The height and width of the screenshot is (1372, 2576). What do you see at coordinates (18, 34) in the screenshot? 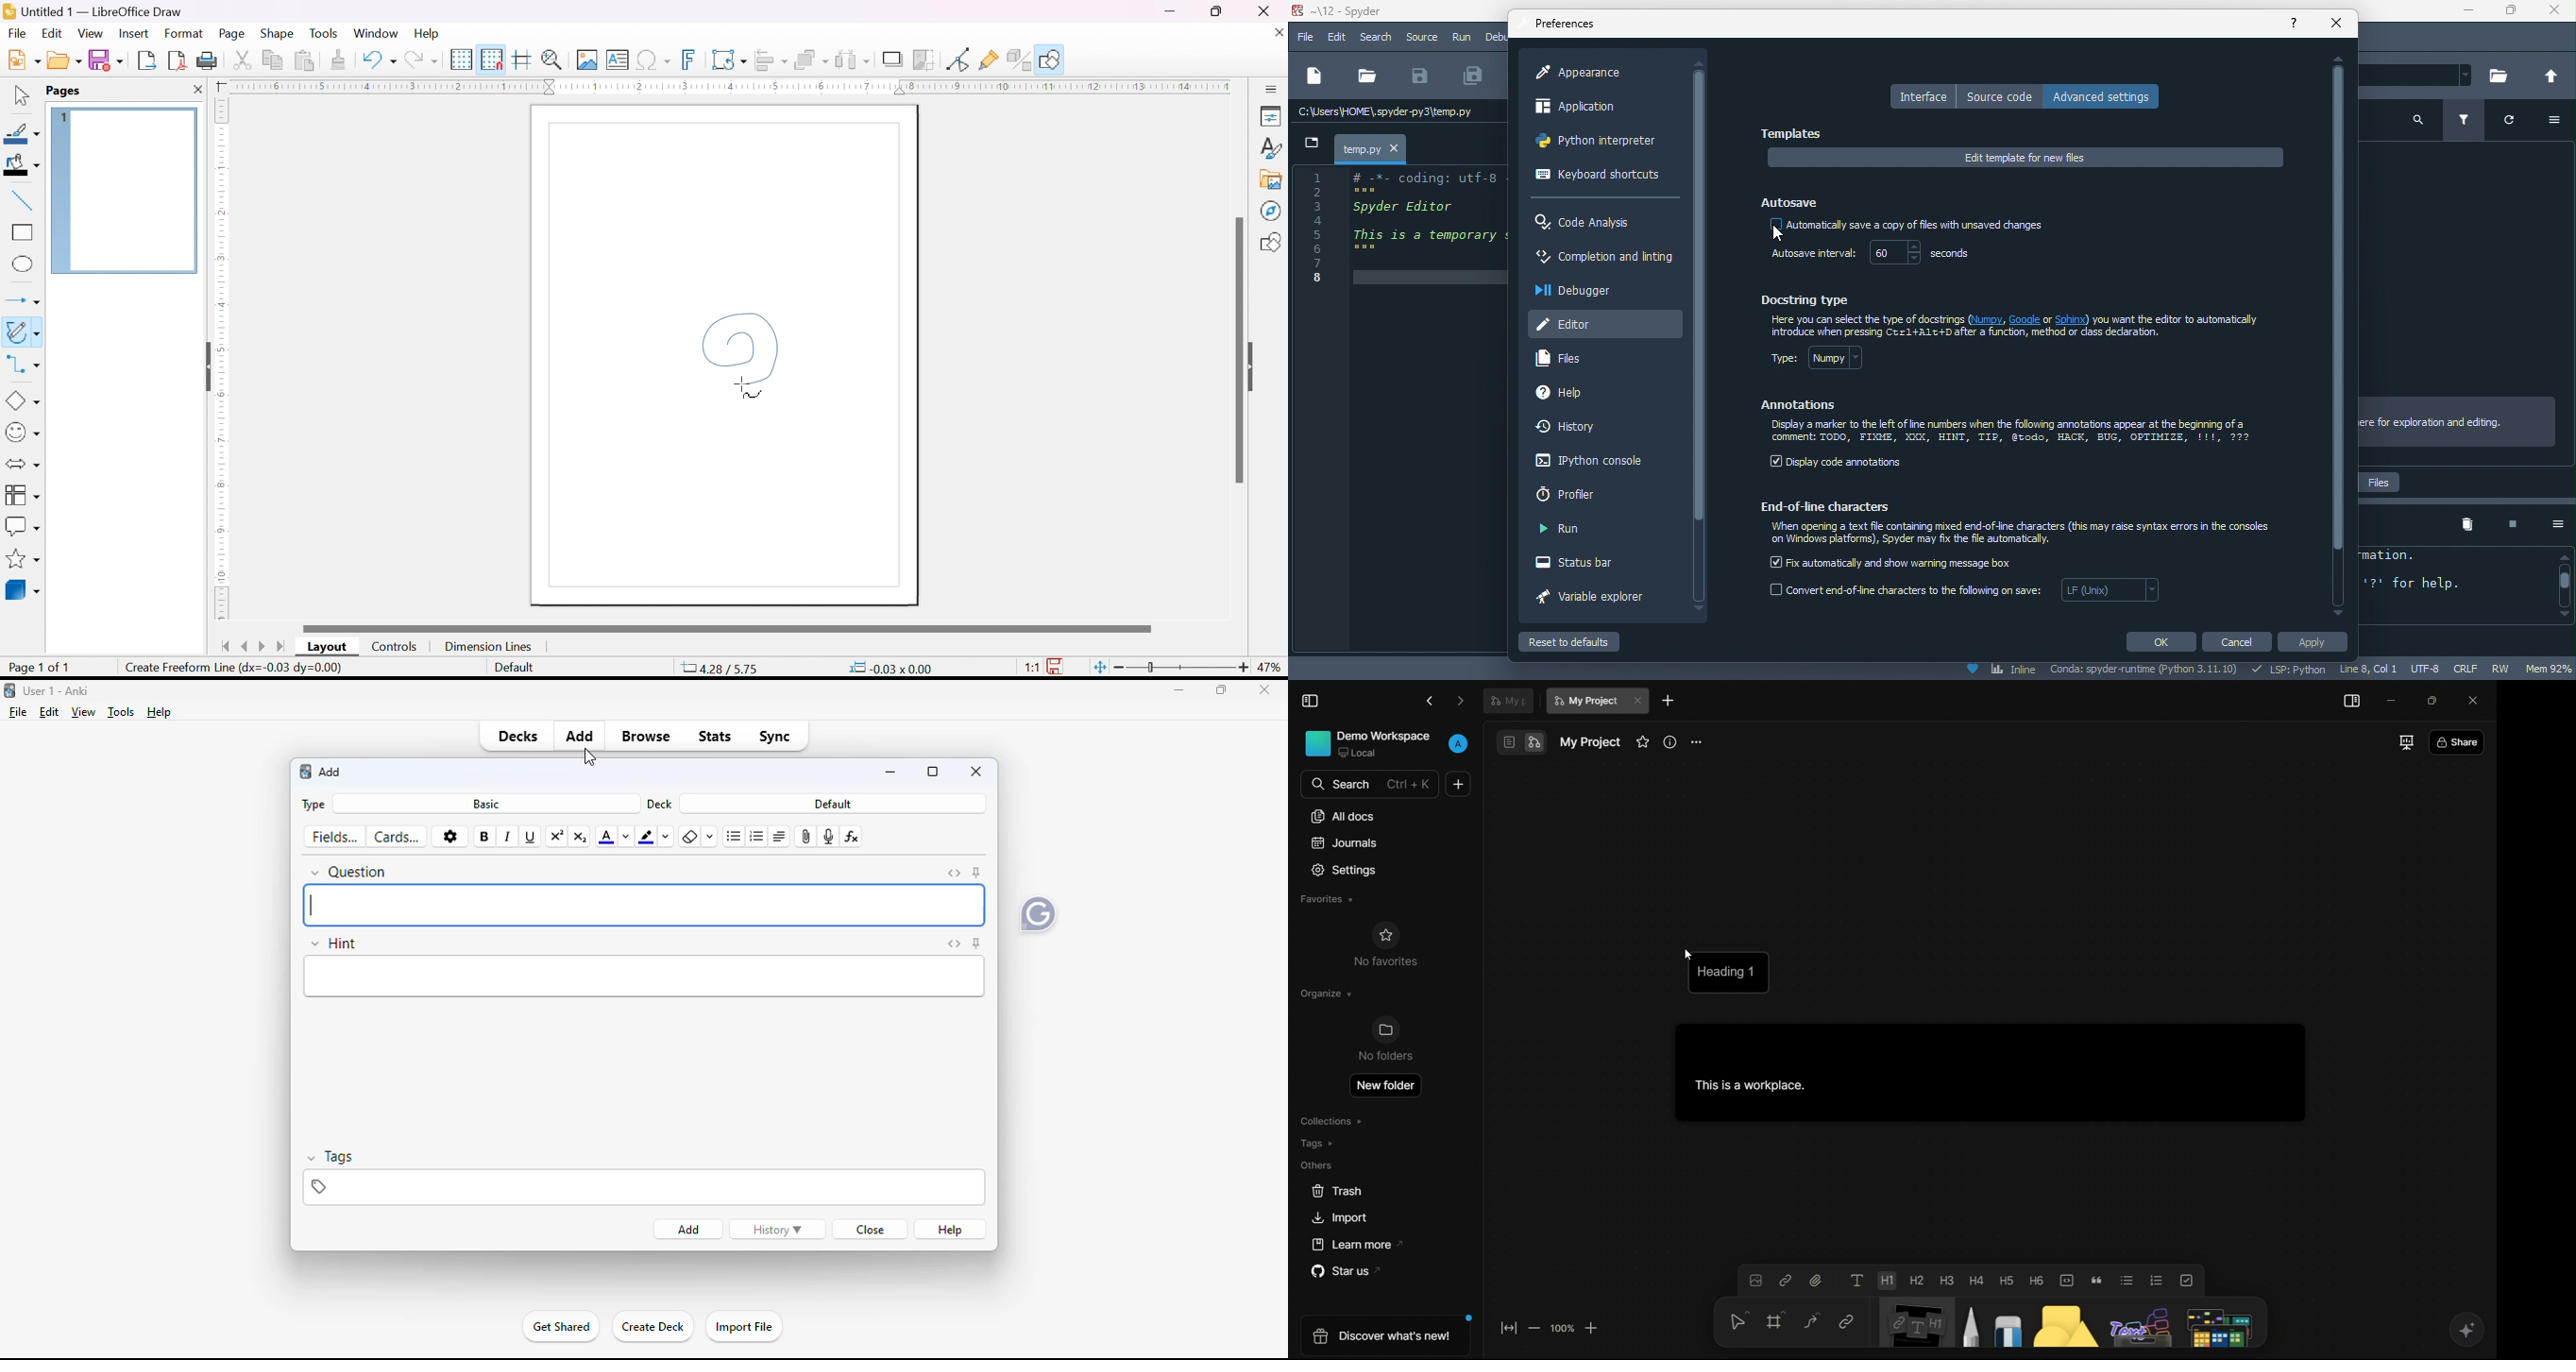
I see `` at bounding box center [18, 34].